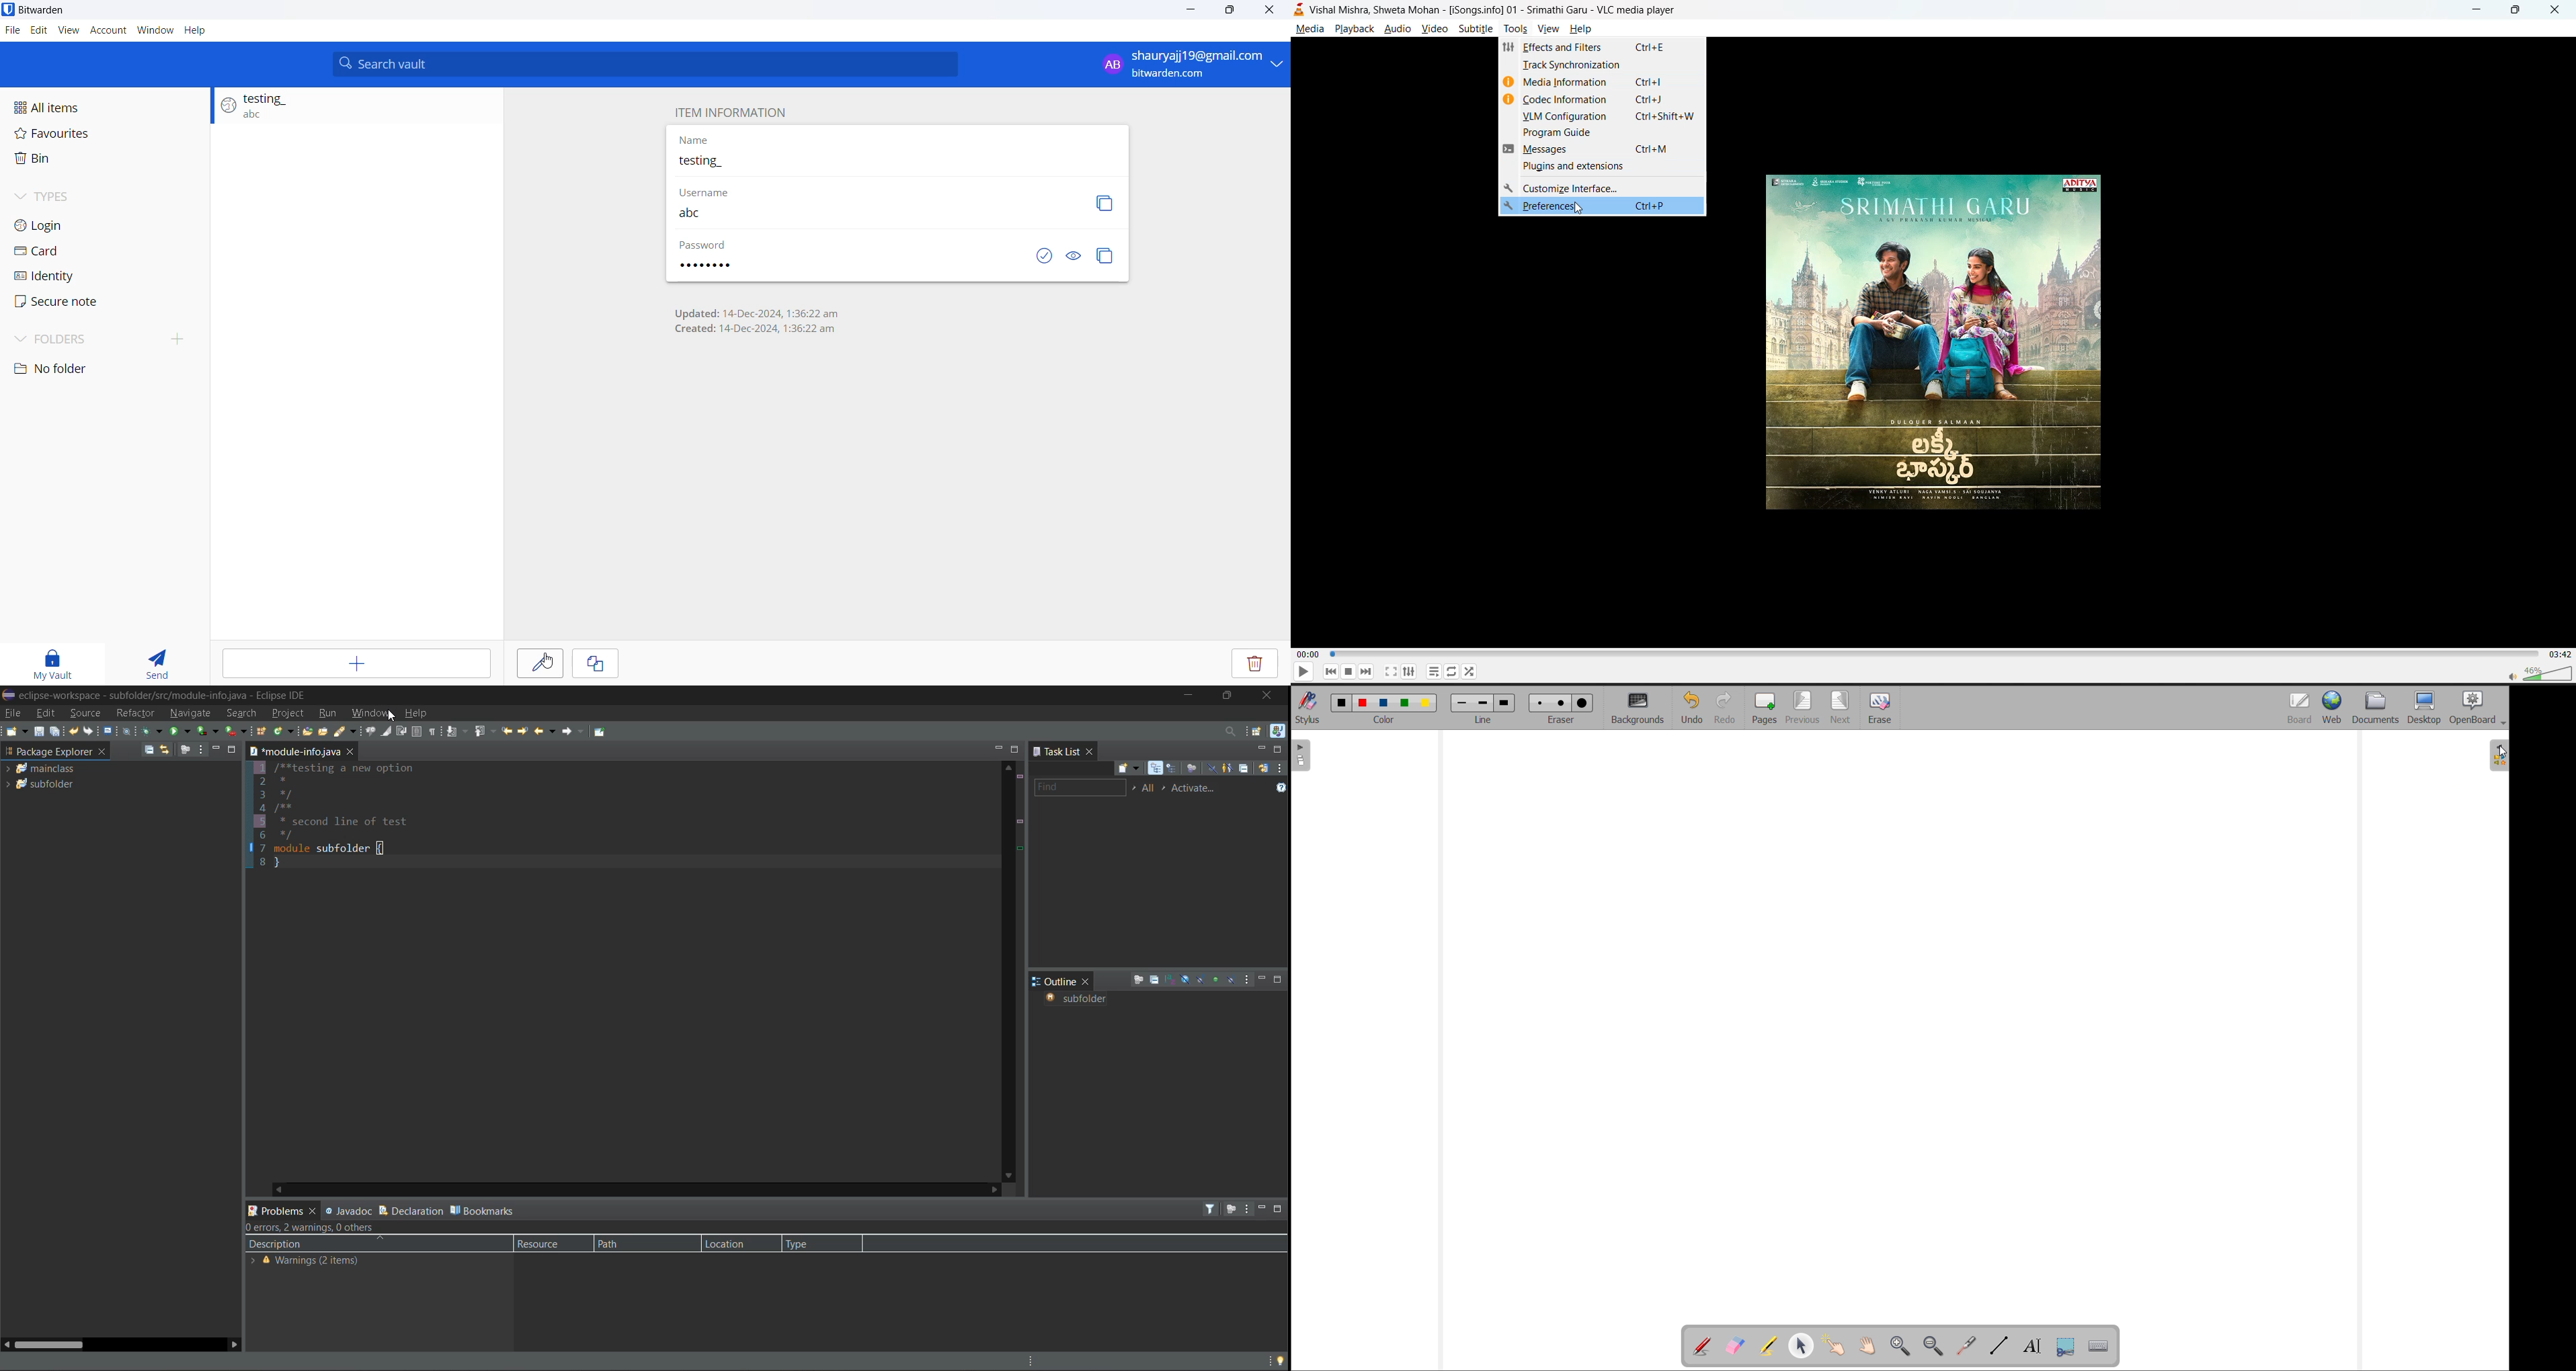  I want to click on outline, so click(1053, 982).